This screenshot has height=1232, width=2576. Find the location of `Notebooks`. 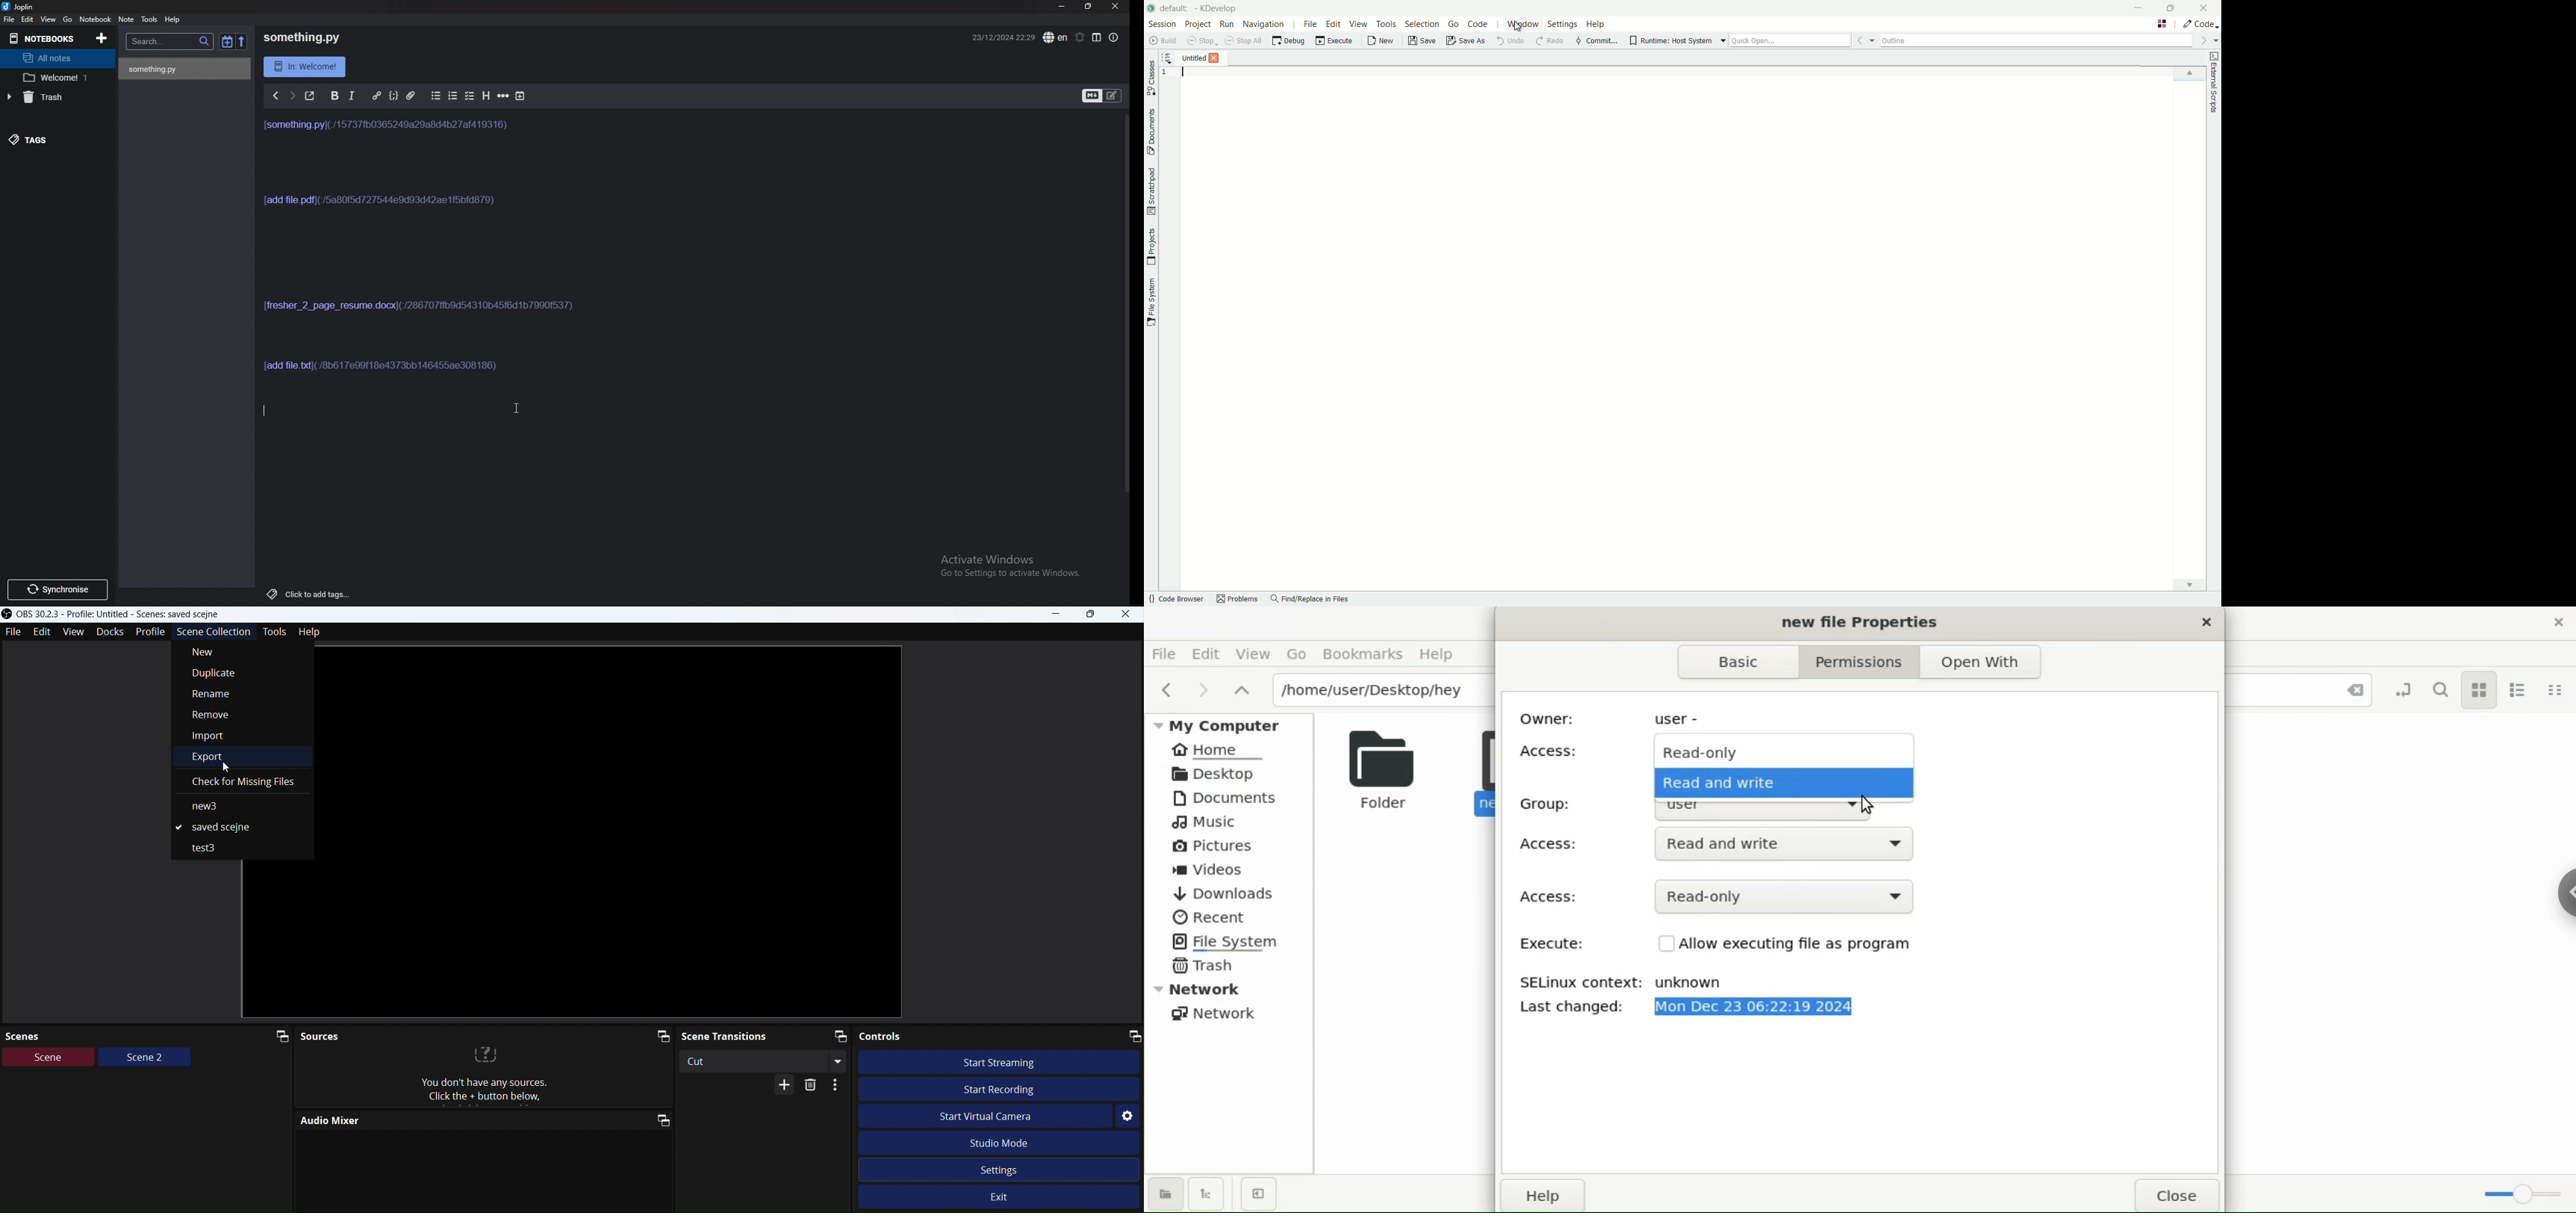

Notebooks is located at coordinates (41, 39).